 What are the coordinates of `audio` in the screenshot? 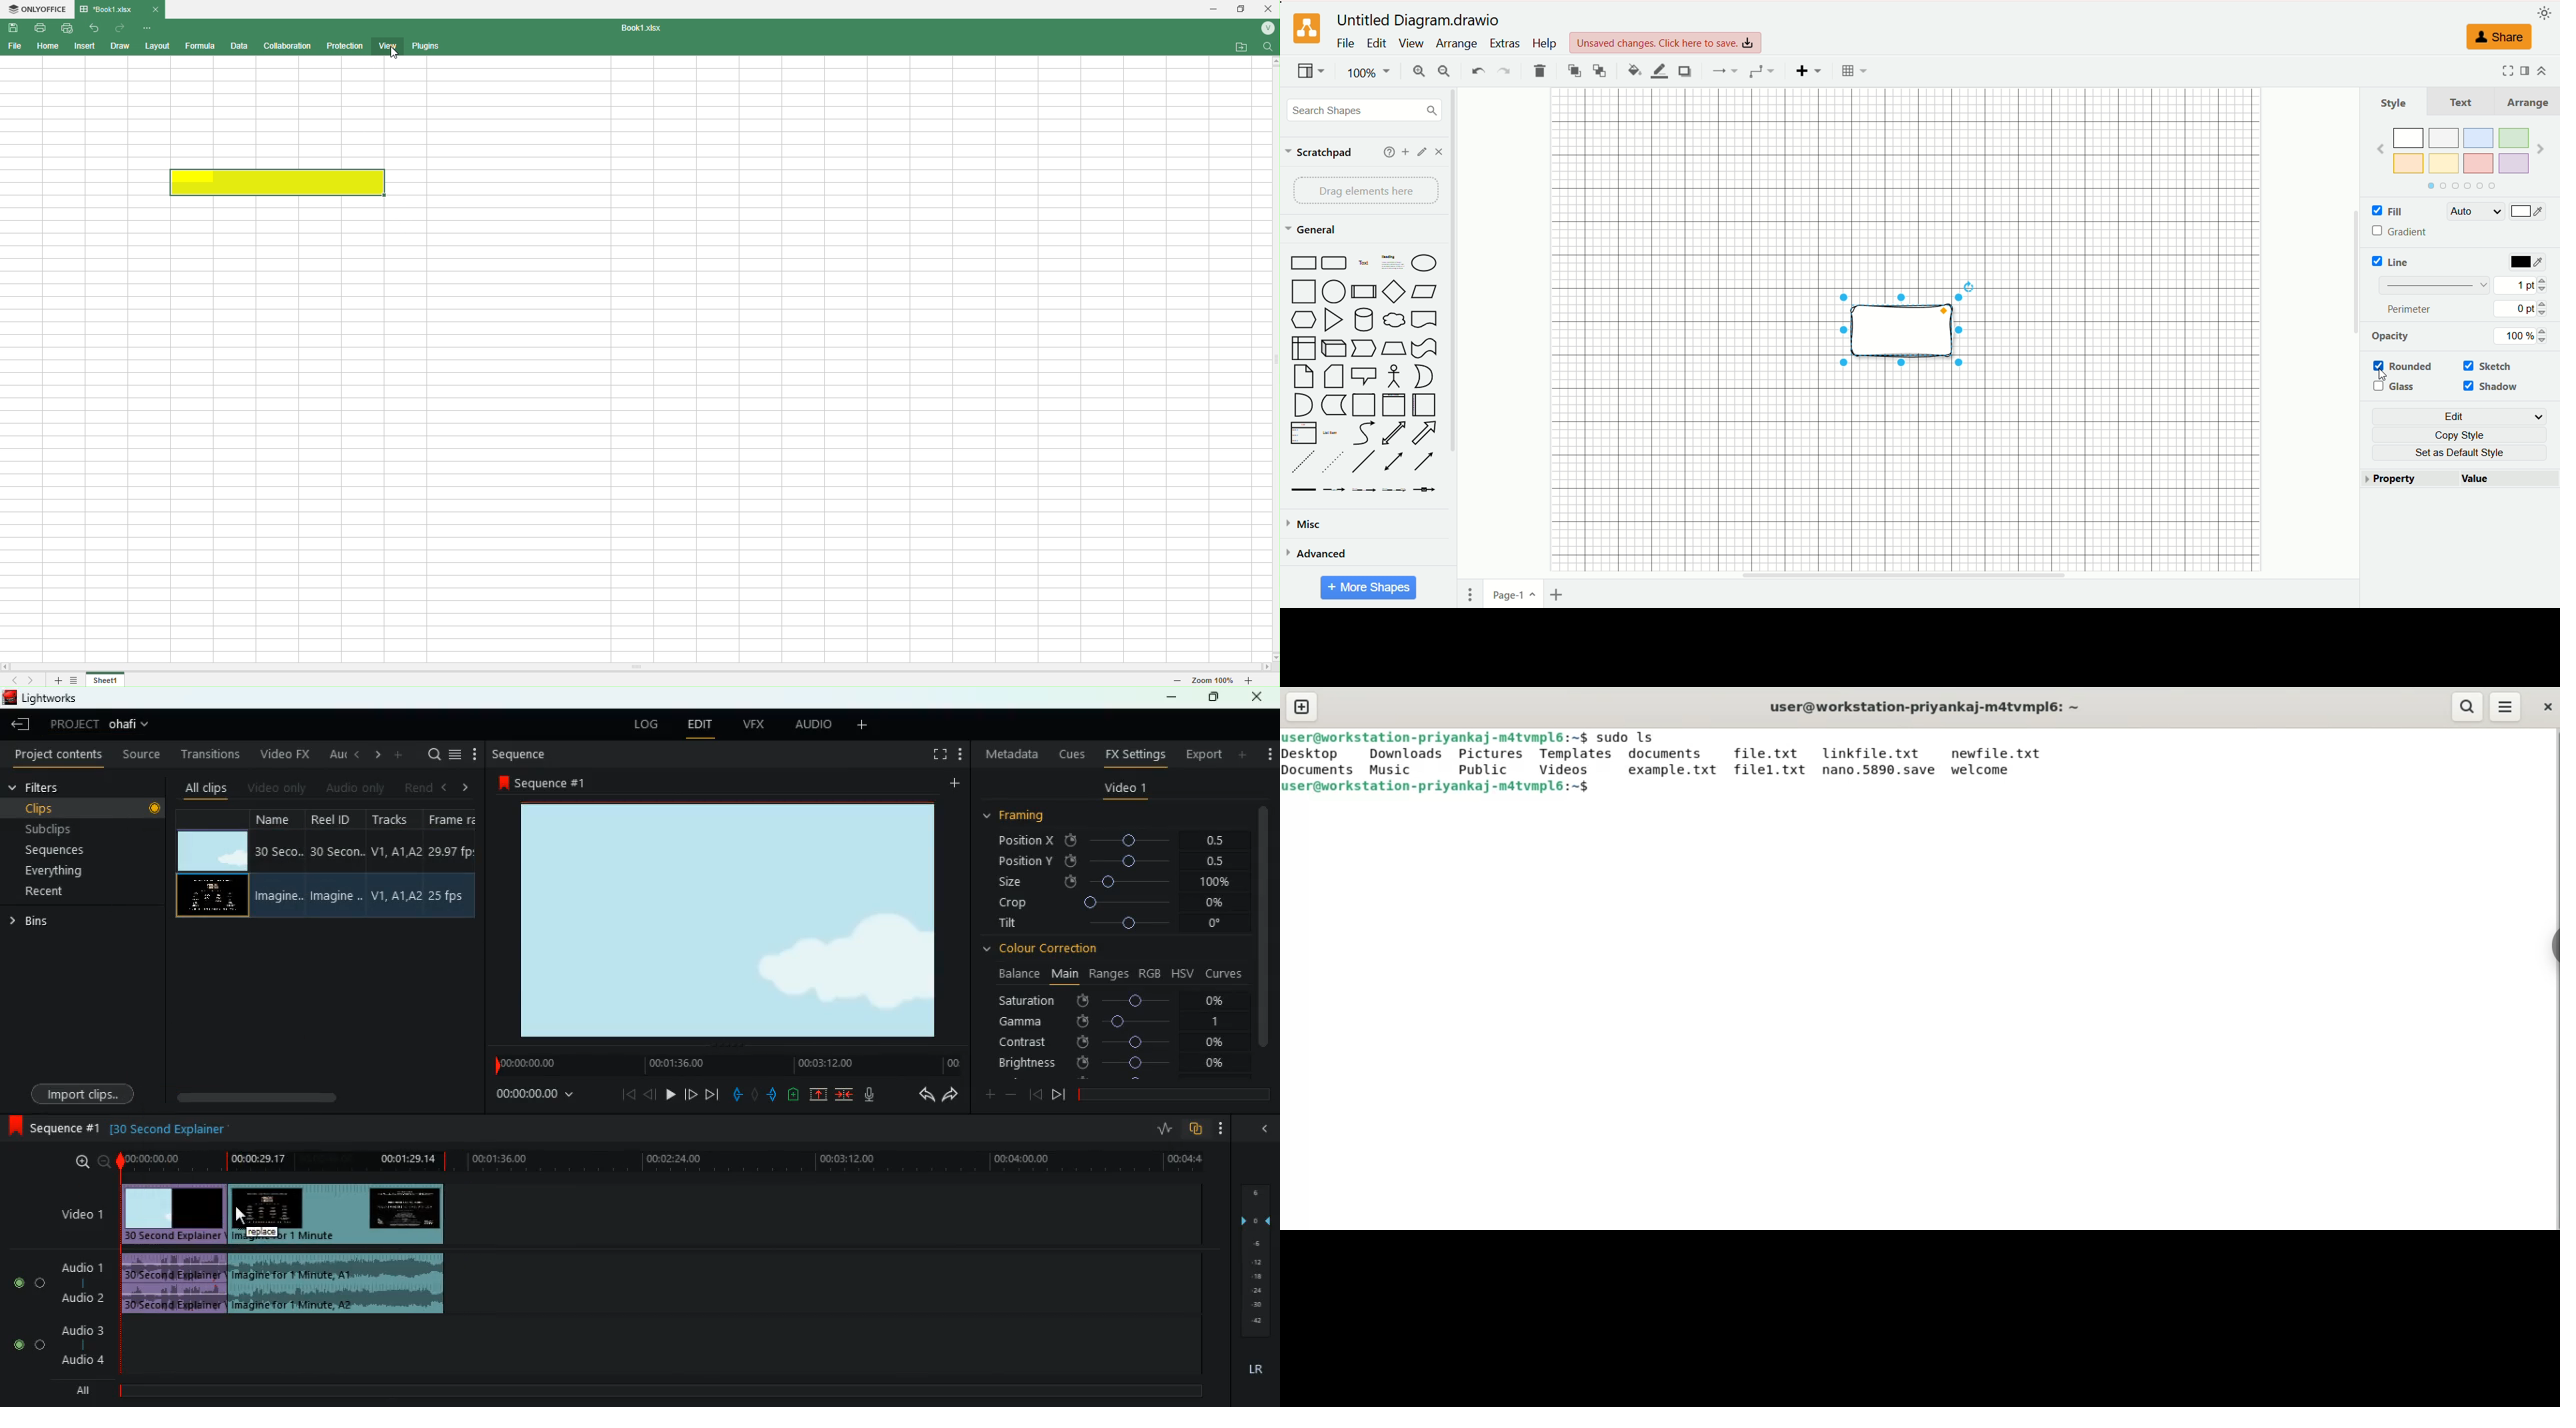 It's located at (338, 1283).